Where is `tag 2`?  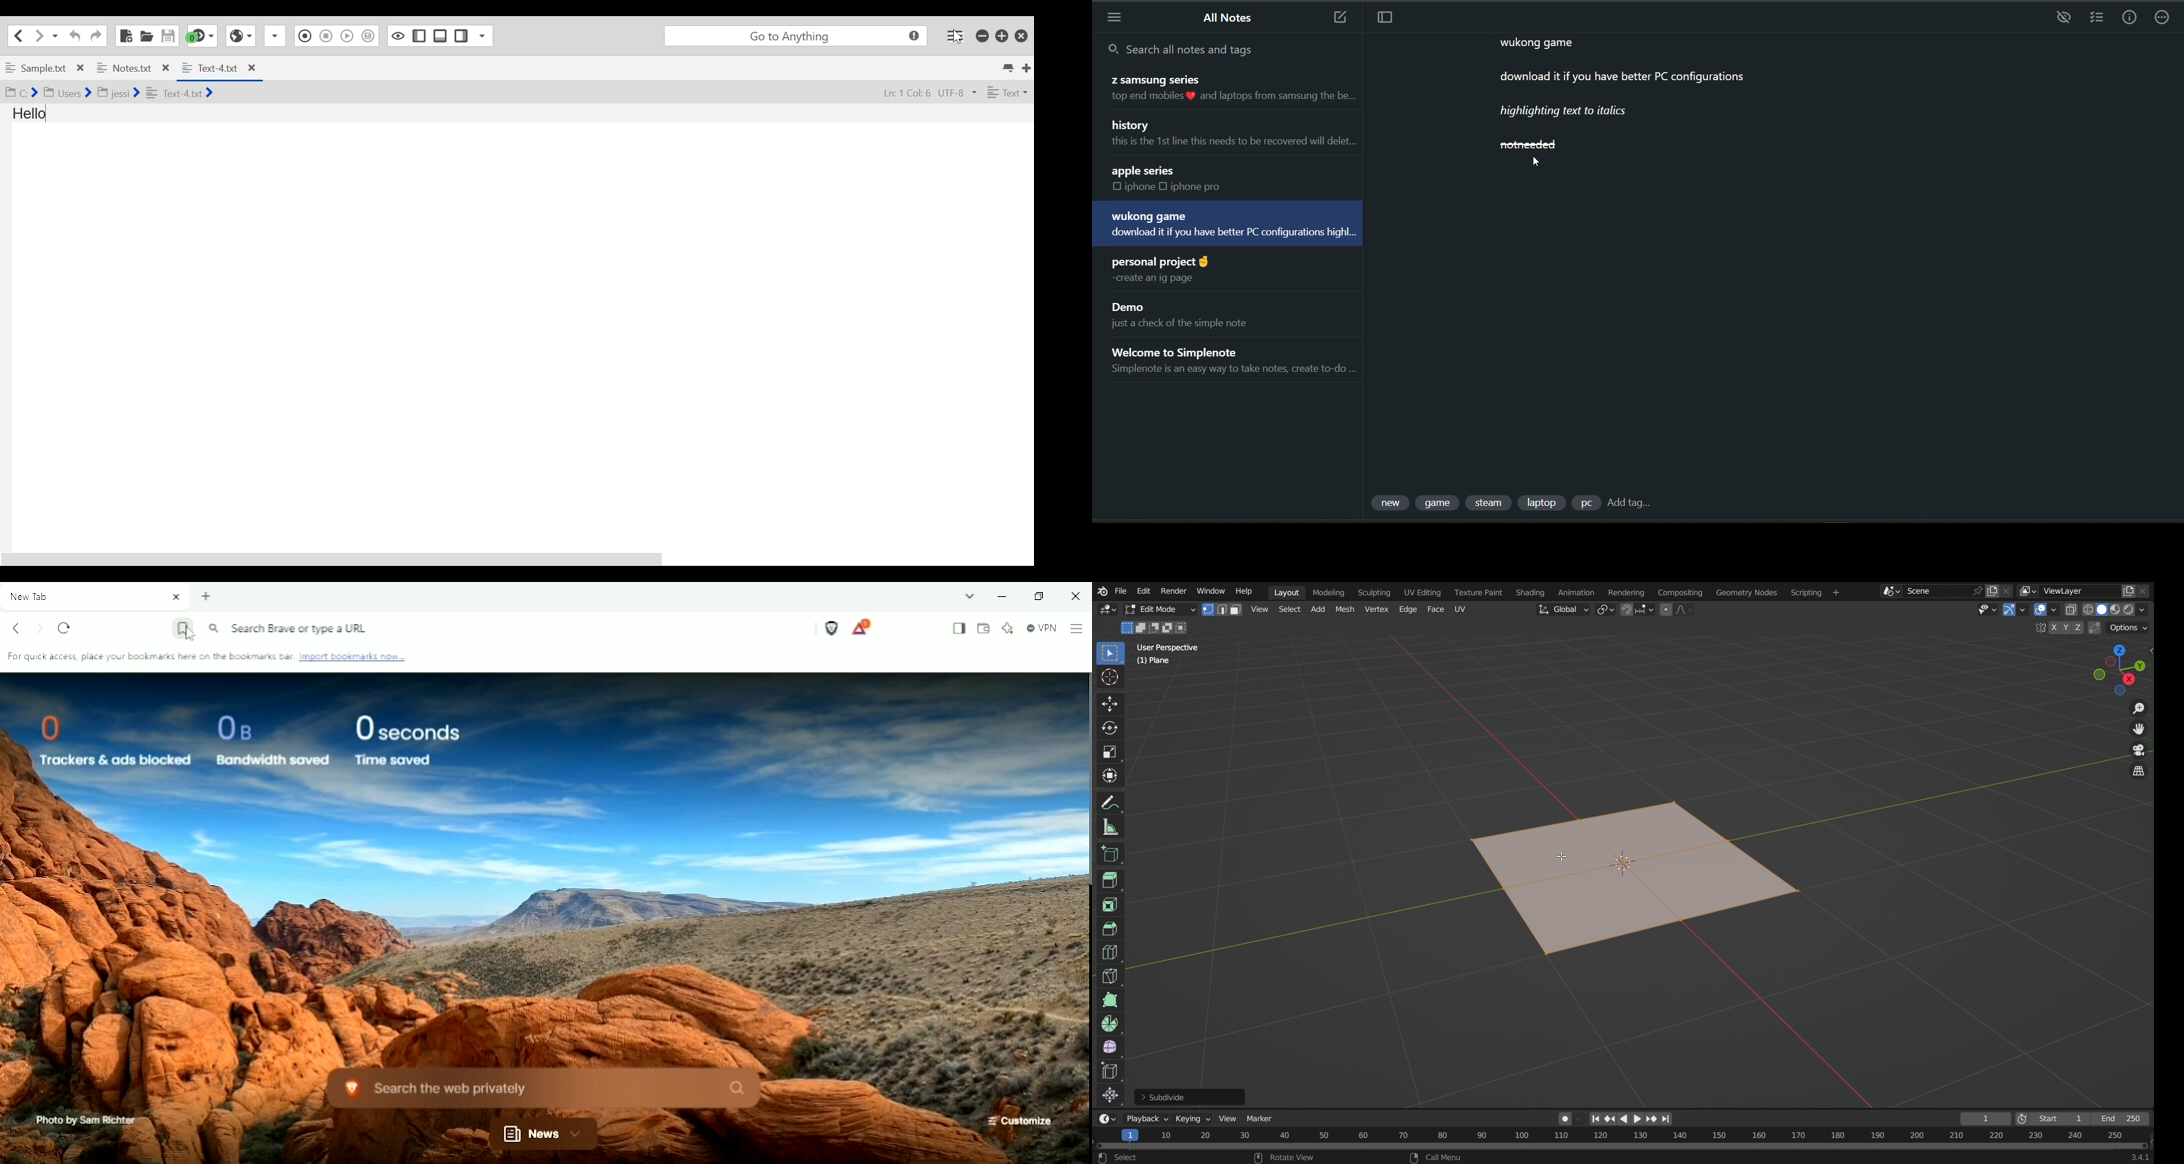 tag 2 is located at coordinates (1441, 505).